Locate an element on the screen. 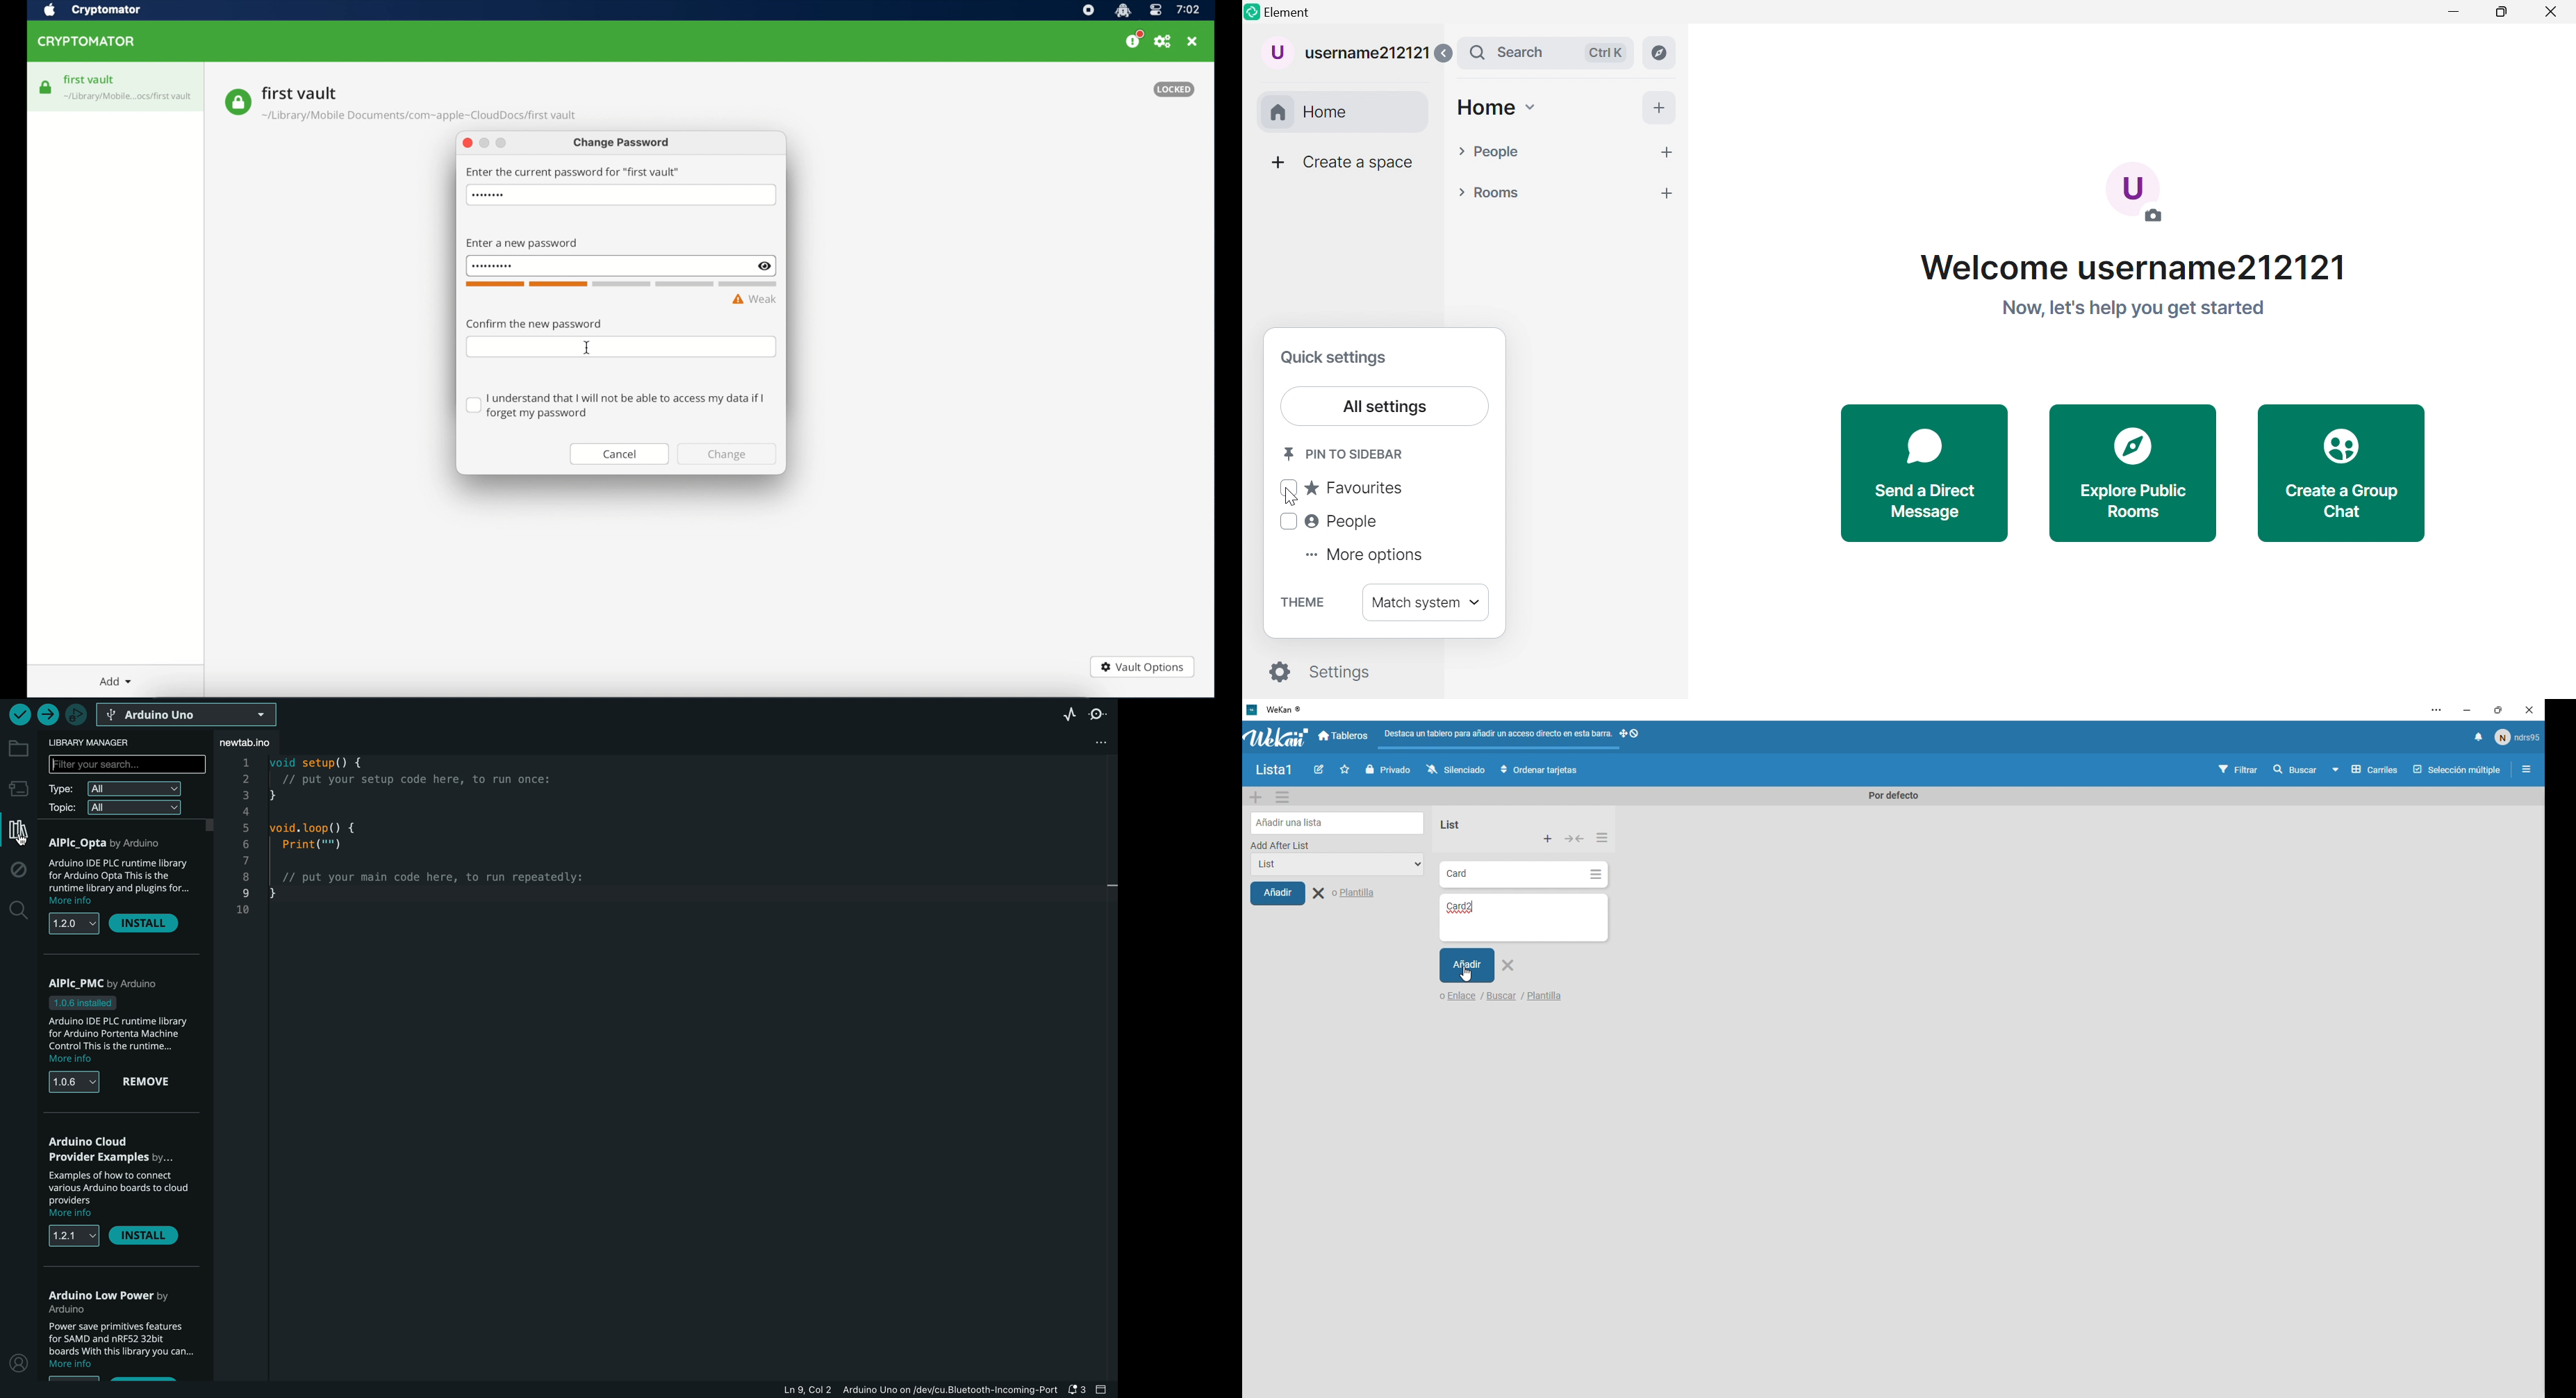 This screenshot has height=1400, width=2576. vault icon is located at coordinates (129, 98).